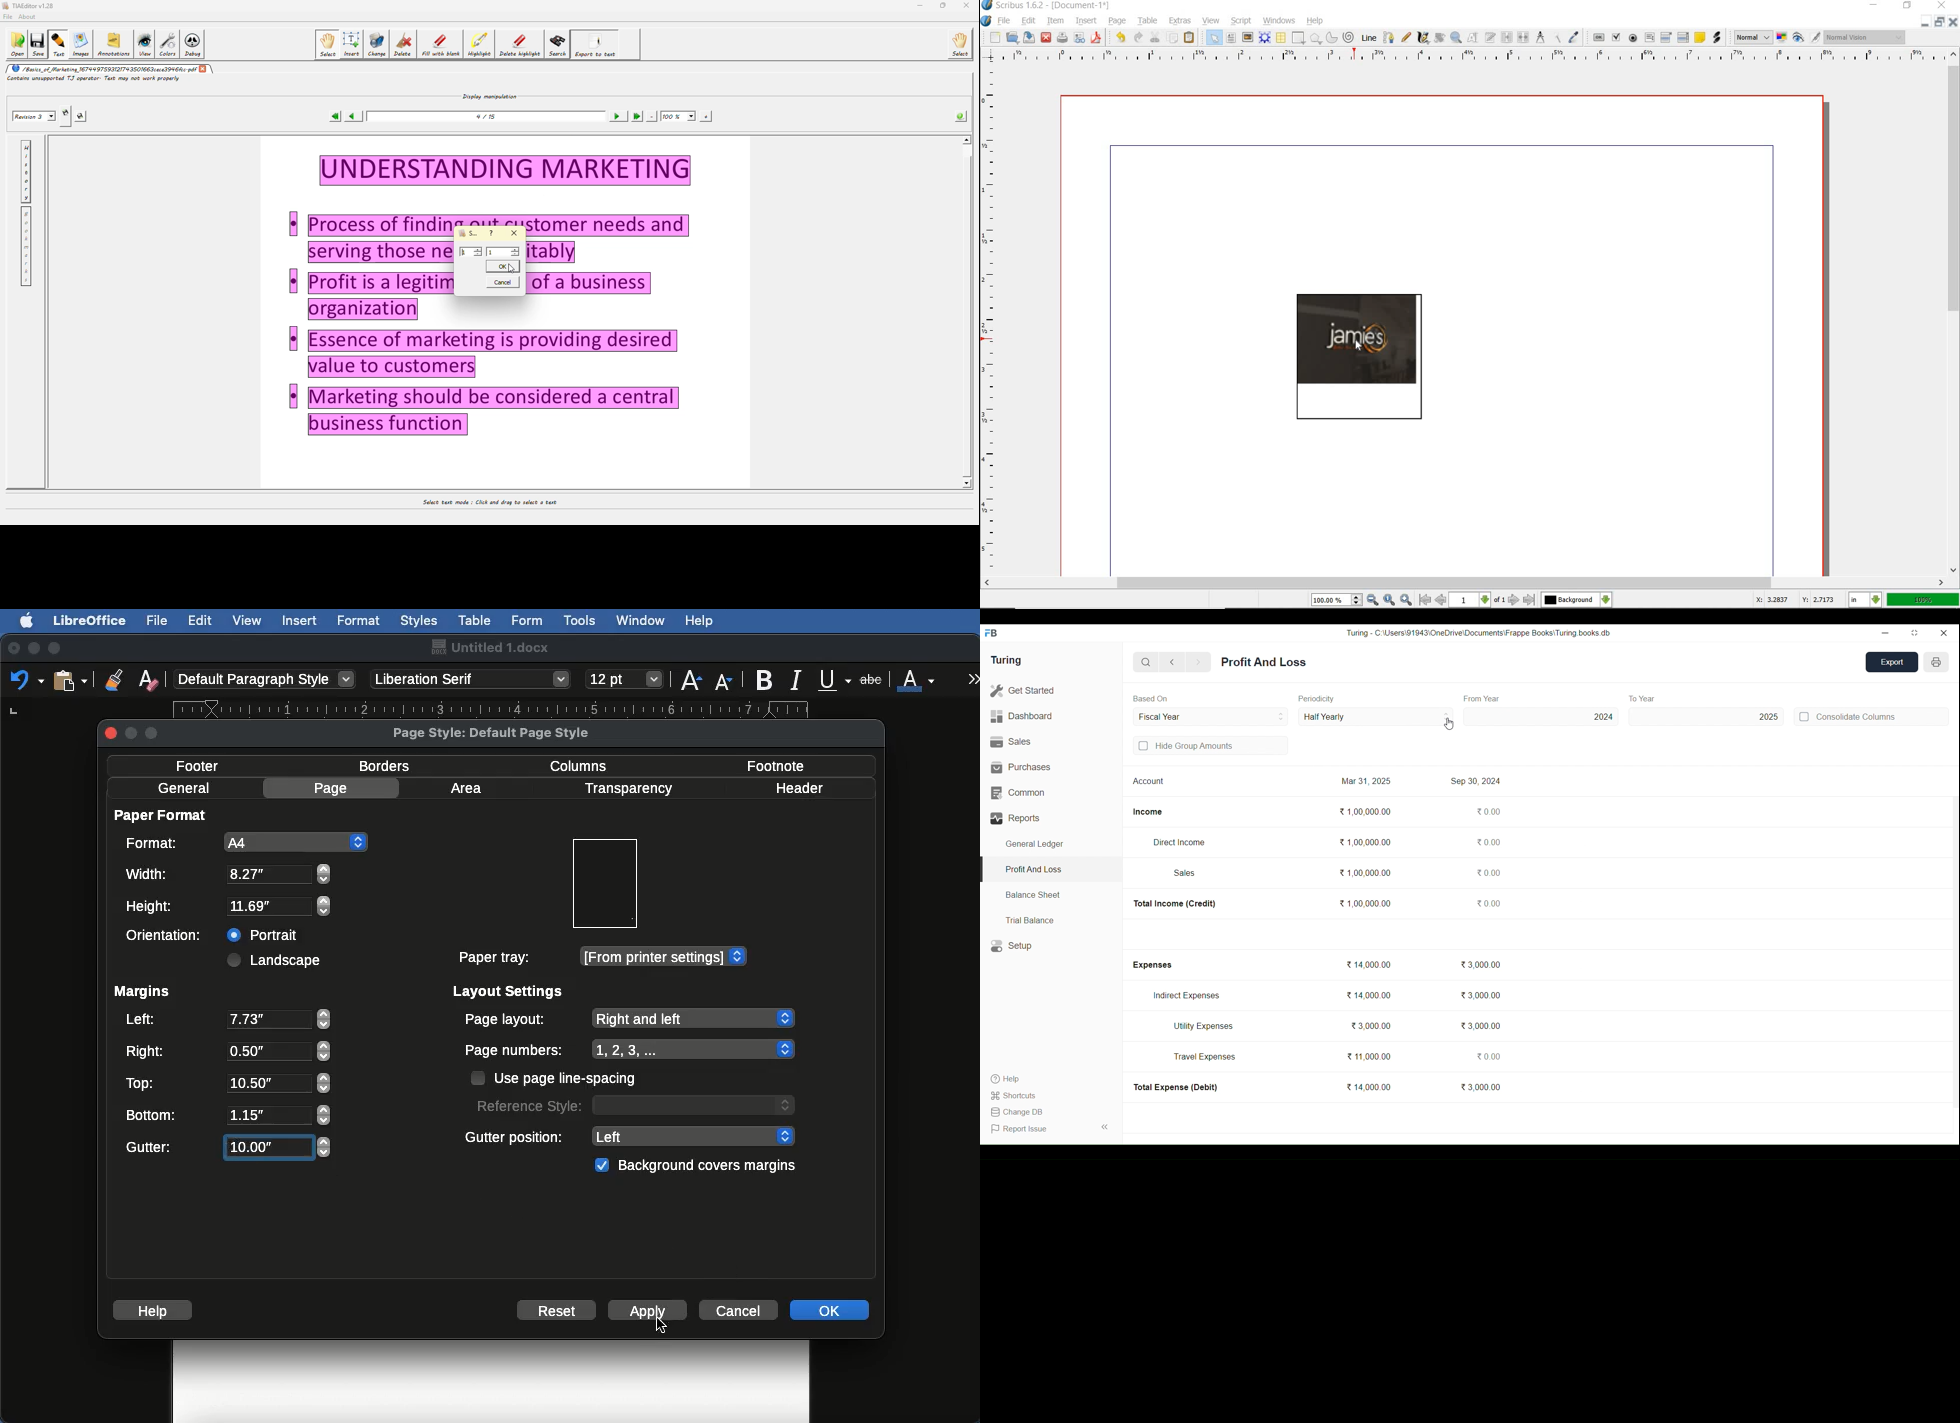 This screenshot has height=1428, width=1960. What do you see at coordinates (1264, 662) in the screenshot?
I see `Profit And Loss` at bounding box center [1264, 662].